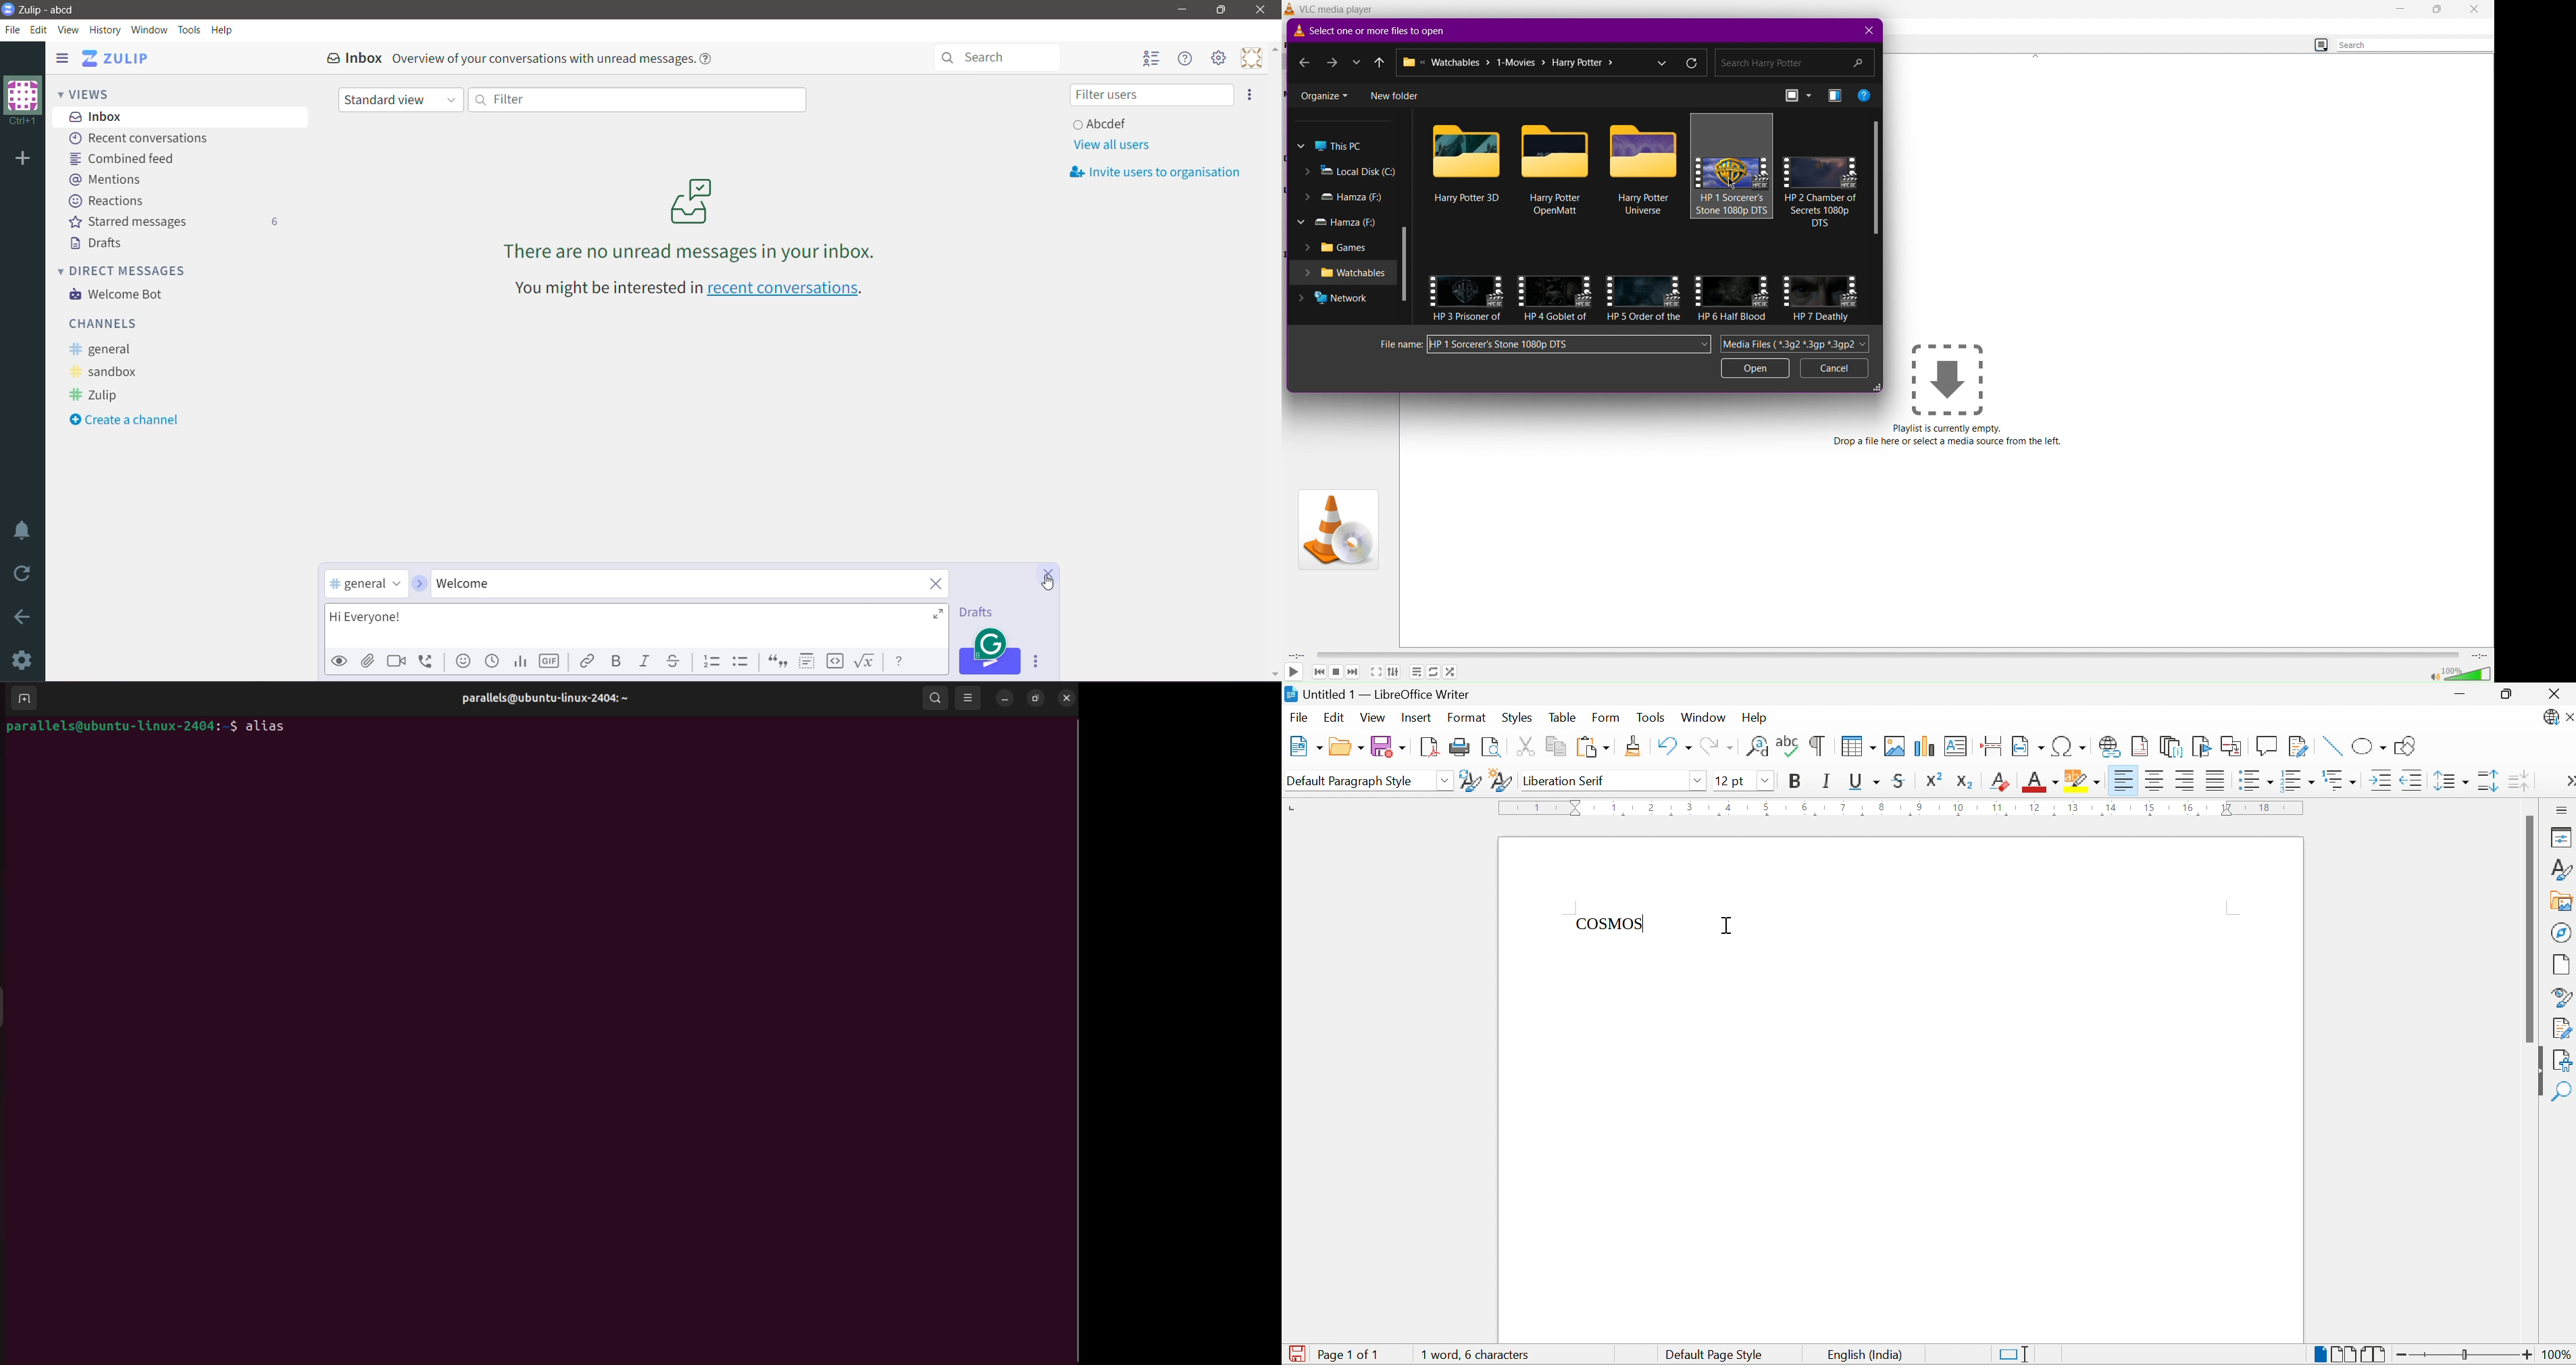 Image resolution: width=2576 pixels, height=1372 pixels. What do you see at coordinates (1652, 805) in the screenshot?
I see `2` at bounding box center [1652, 805].